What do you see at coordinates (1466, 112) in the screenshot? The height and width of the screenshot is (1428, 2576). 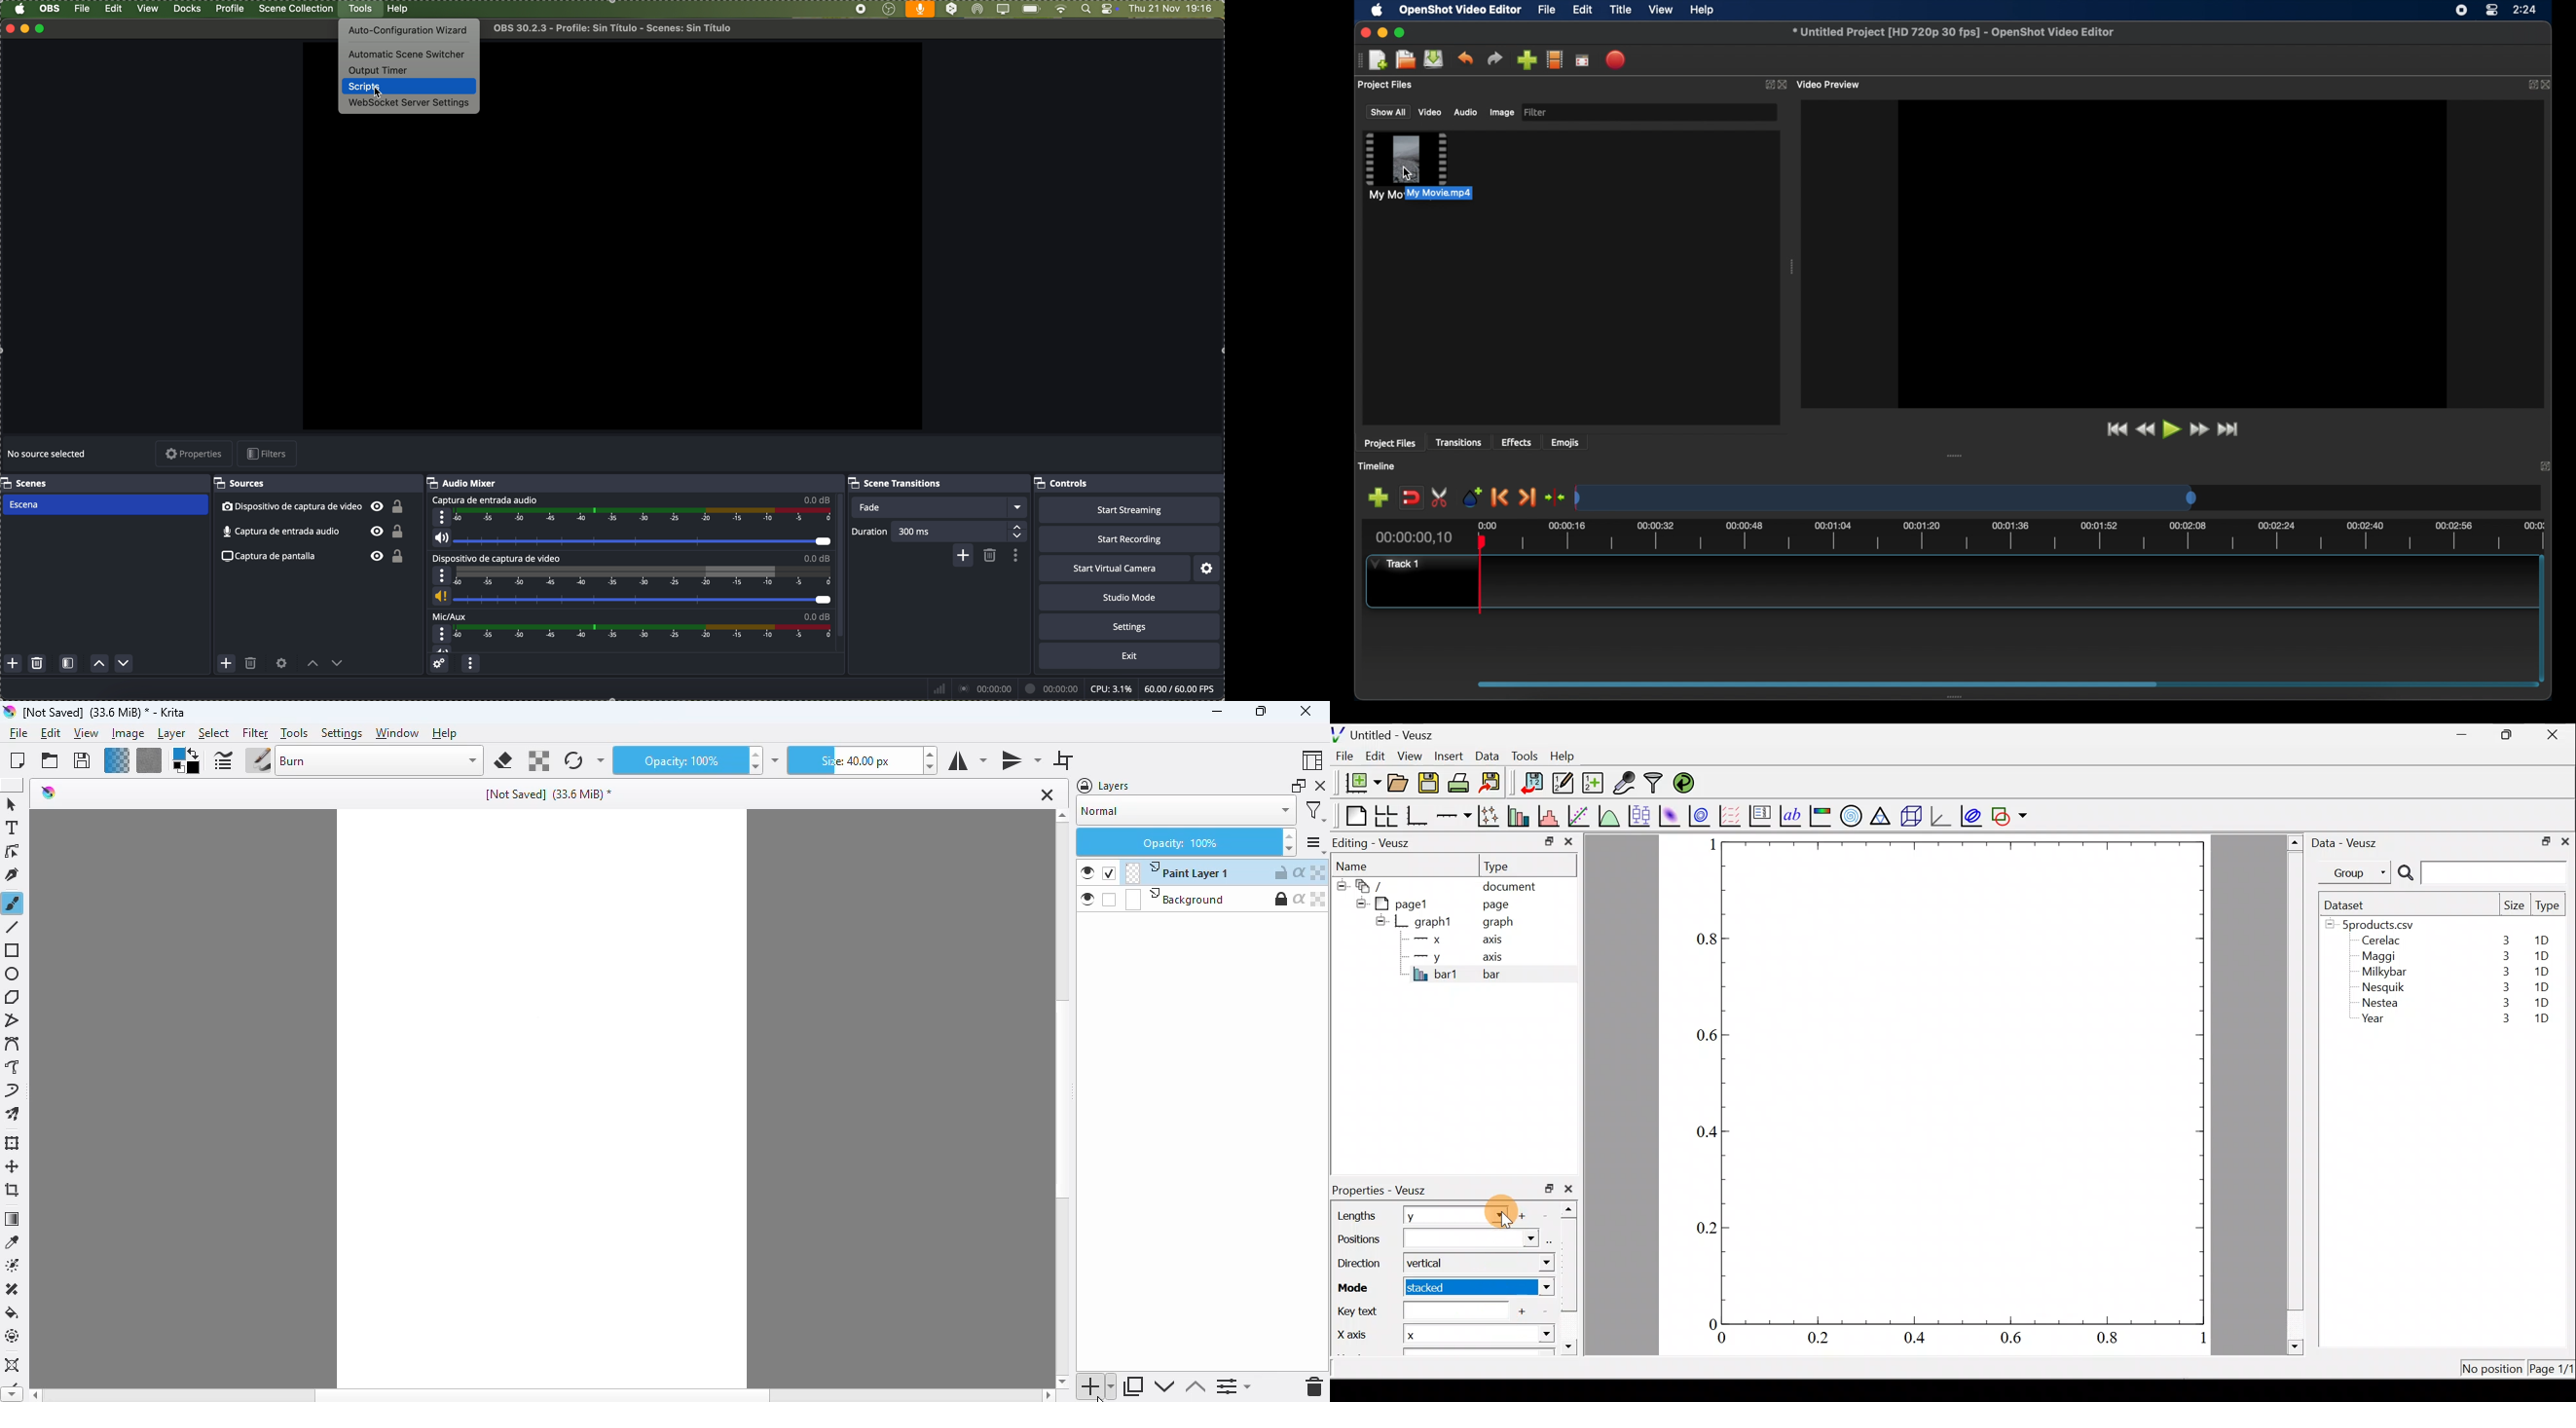 I see `audio` at bounding box center [1466, 112].